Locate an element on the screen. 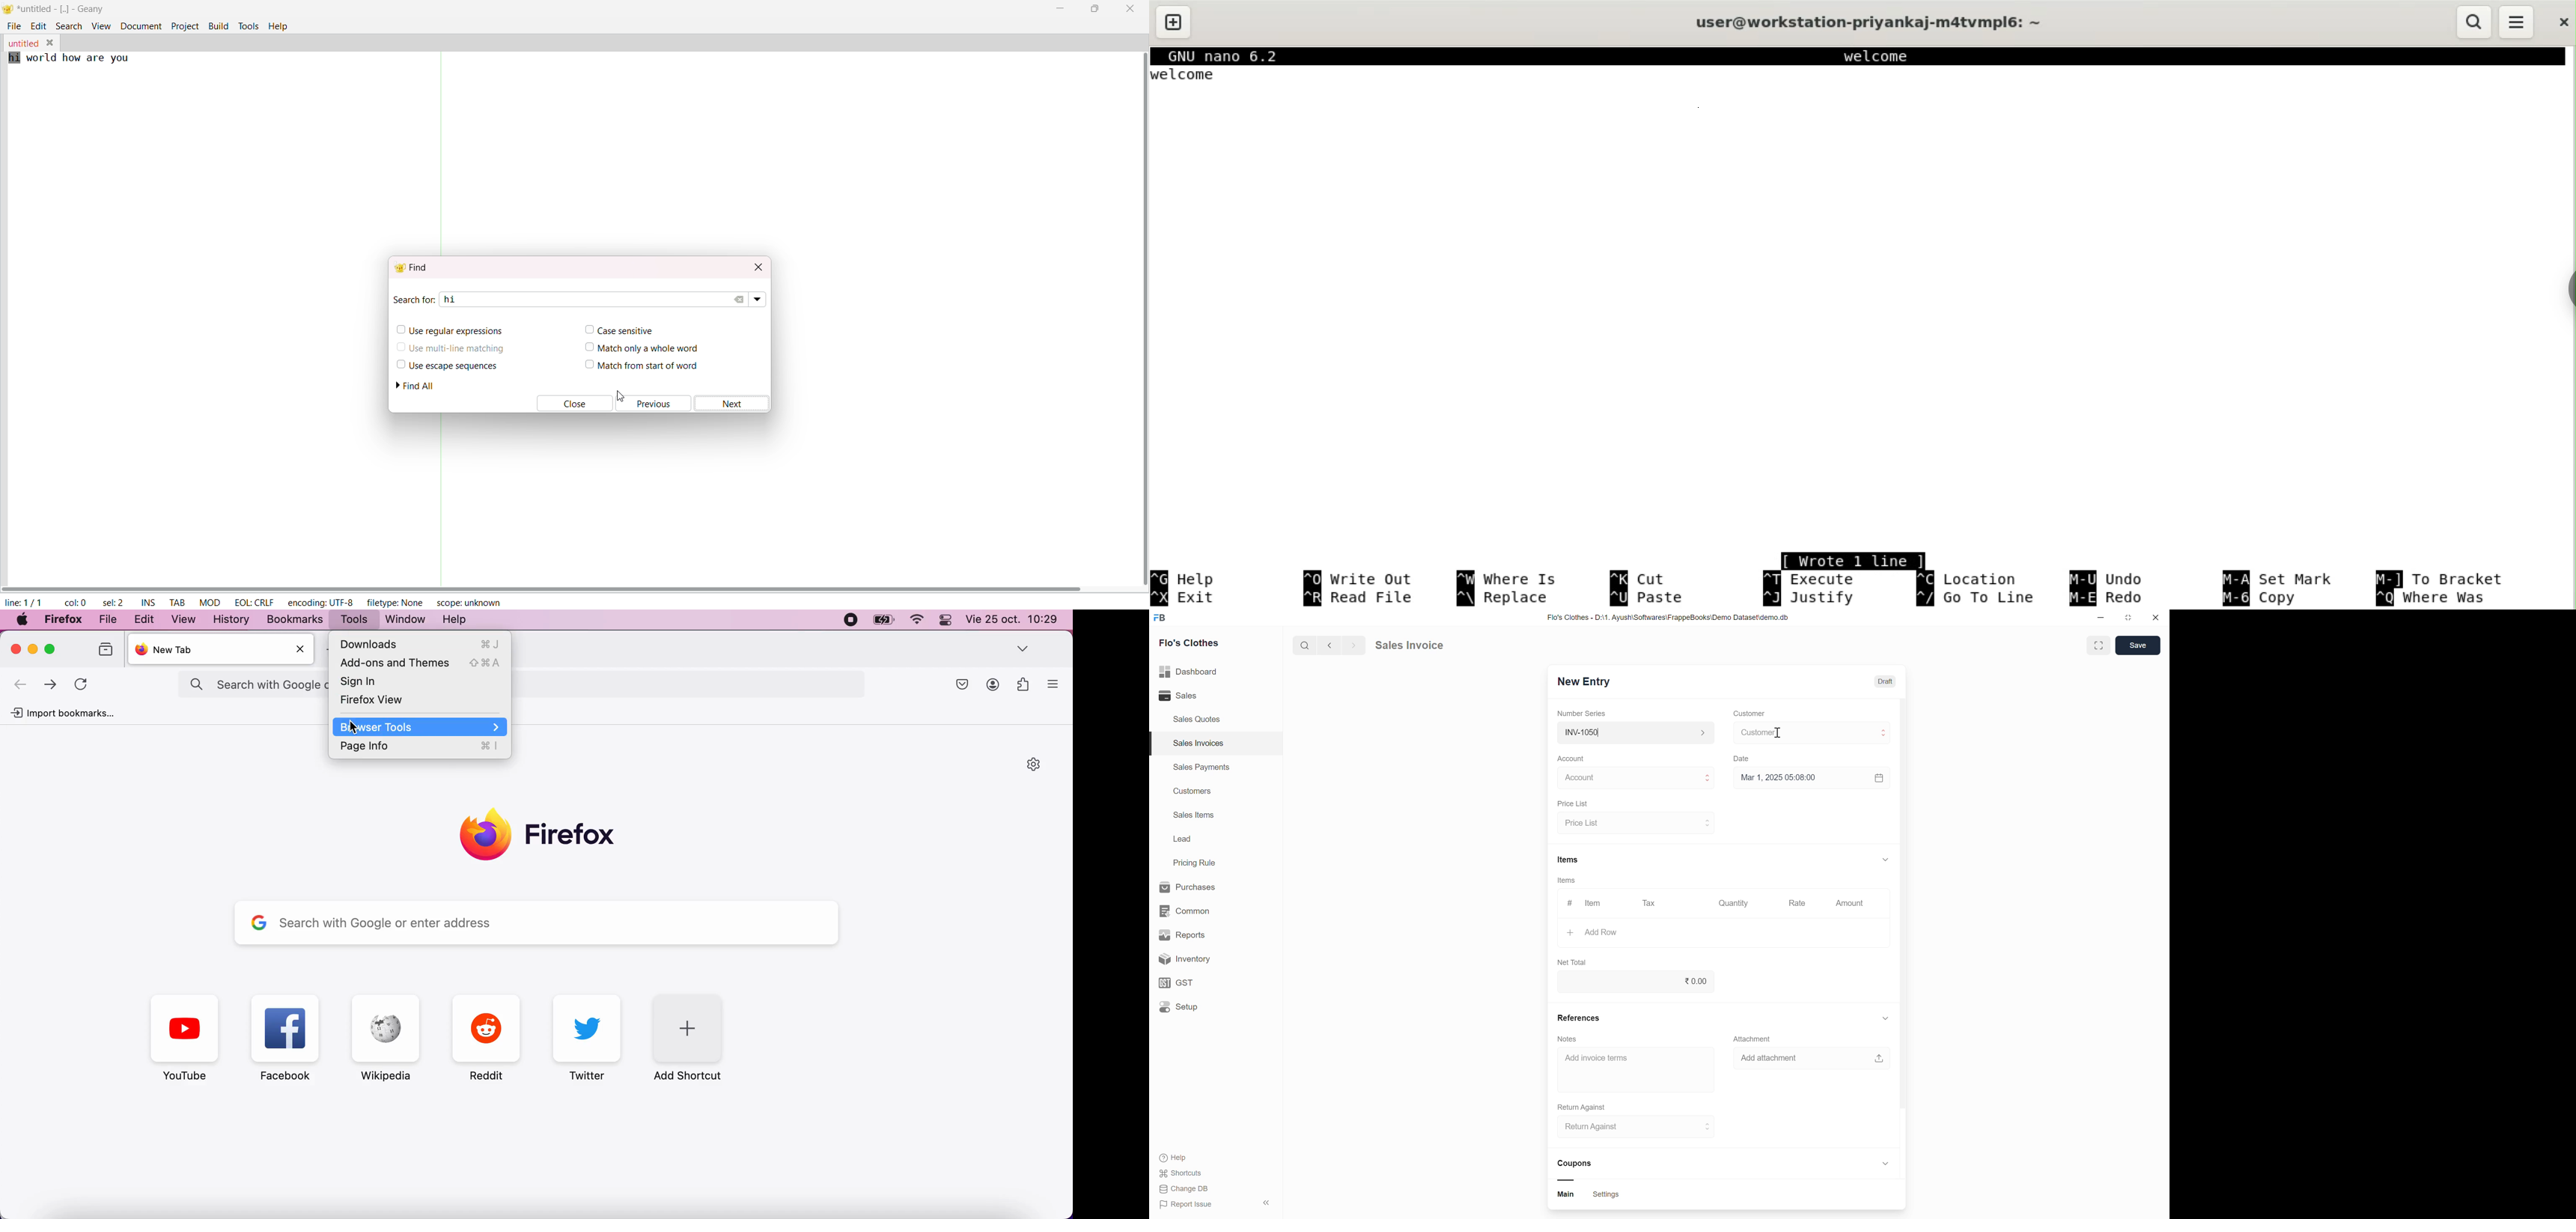  More option is located at coordinates (1054, 683).